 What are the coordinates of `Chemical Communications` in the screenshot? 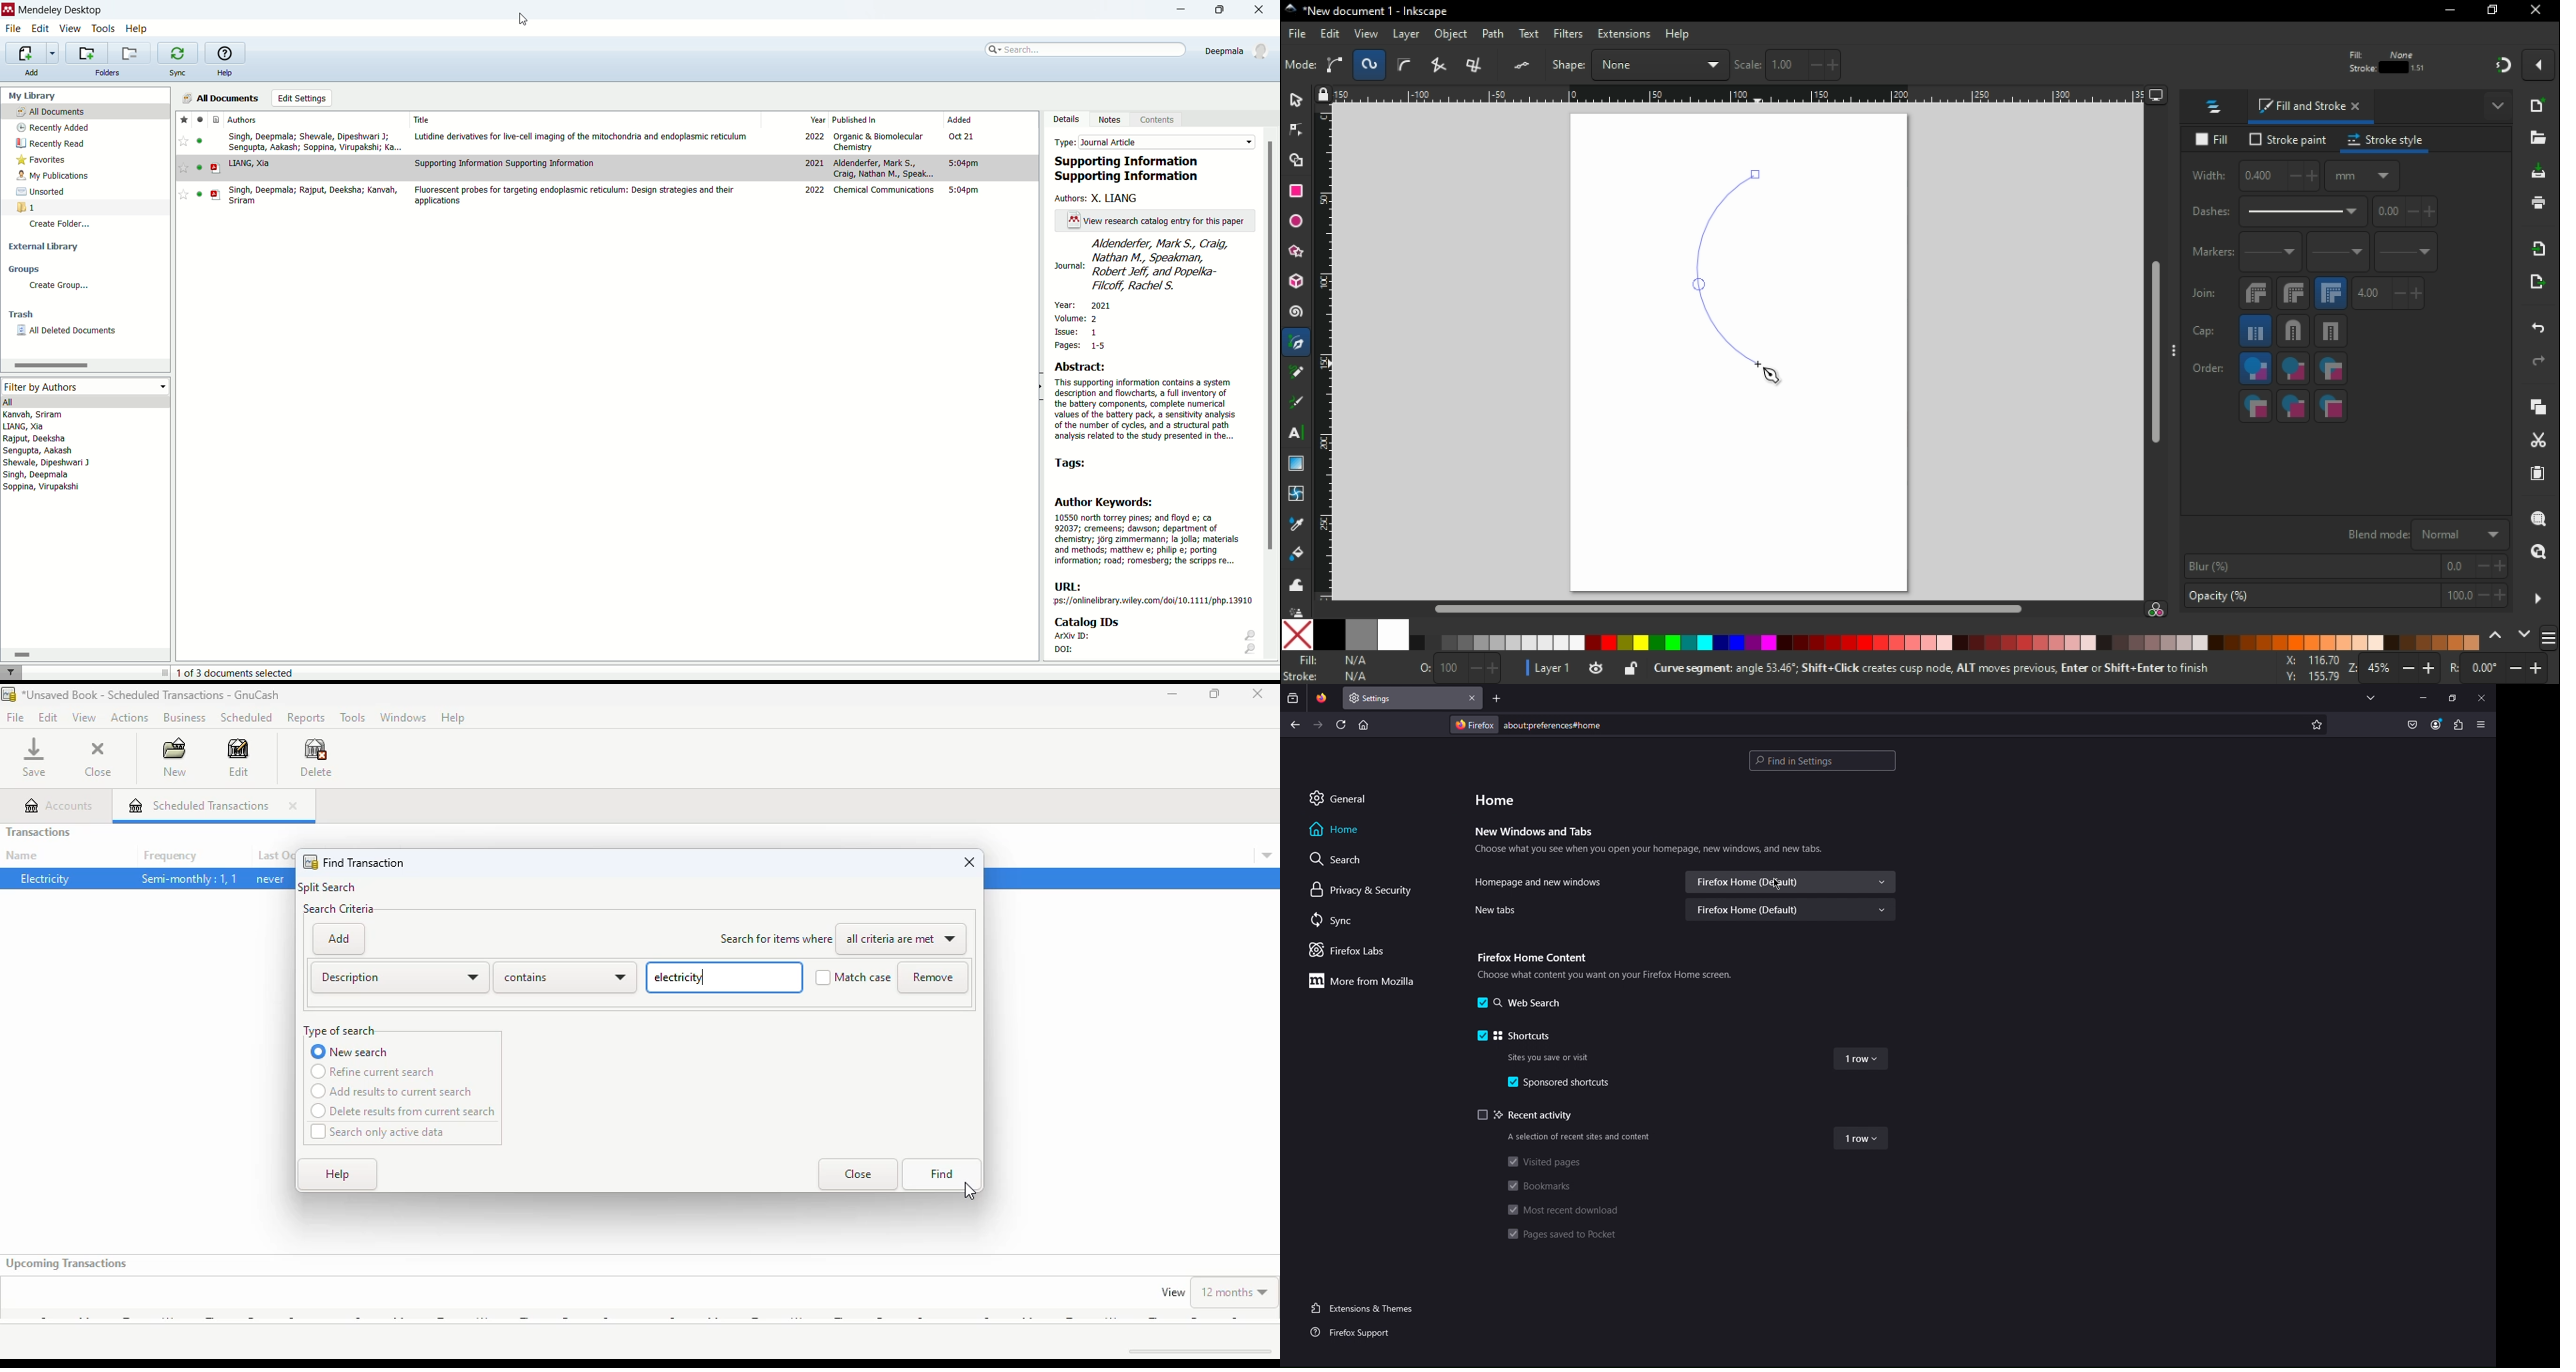 It's located at (884, 190).